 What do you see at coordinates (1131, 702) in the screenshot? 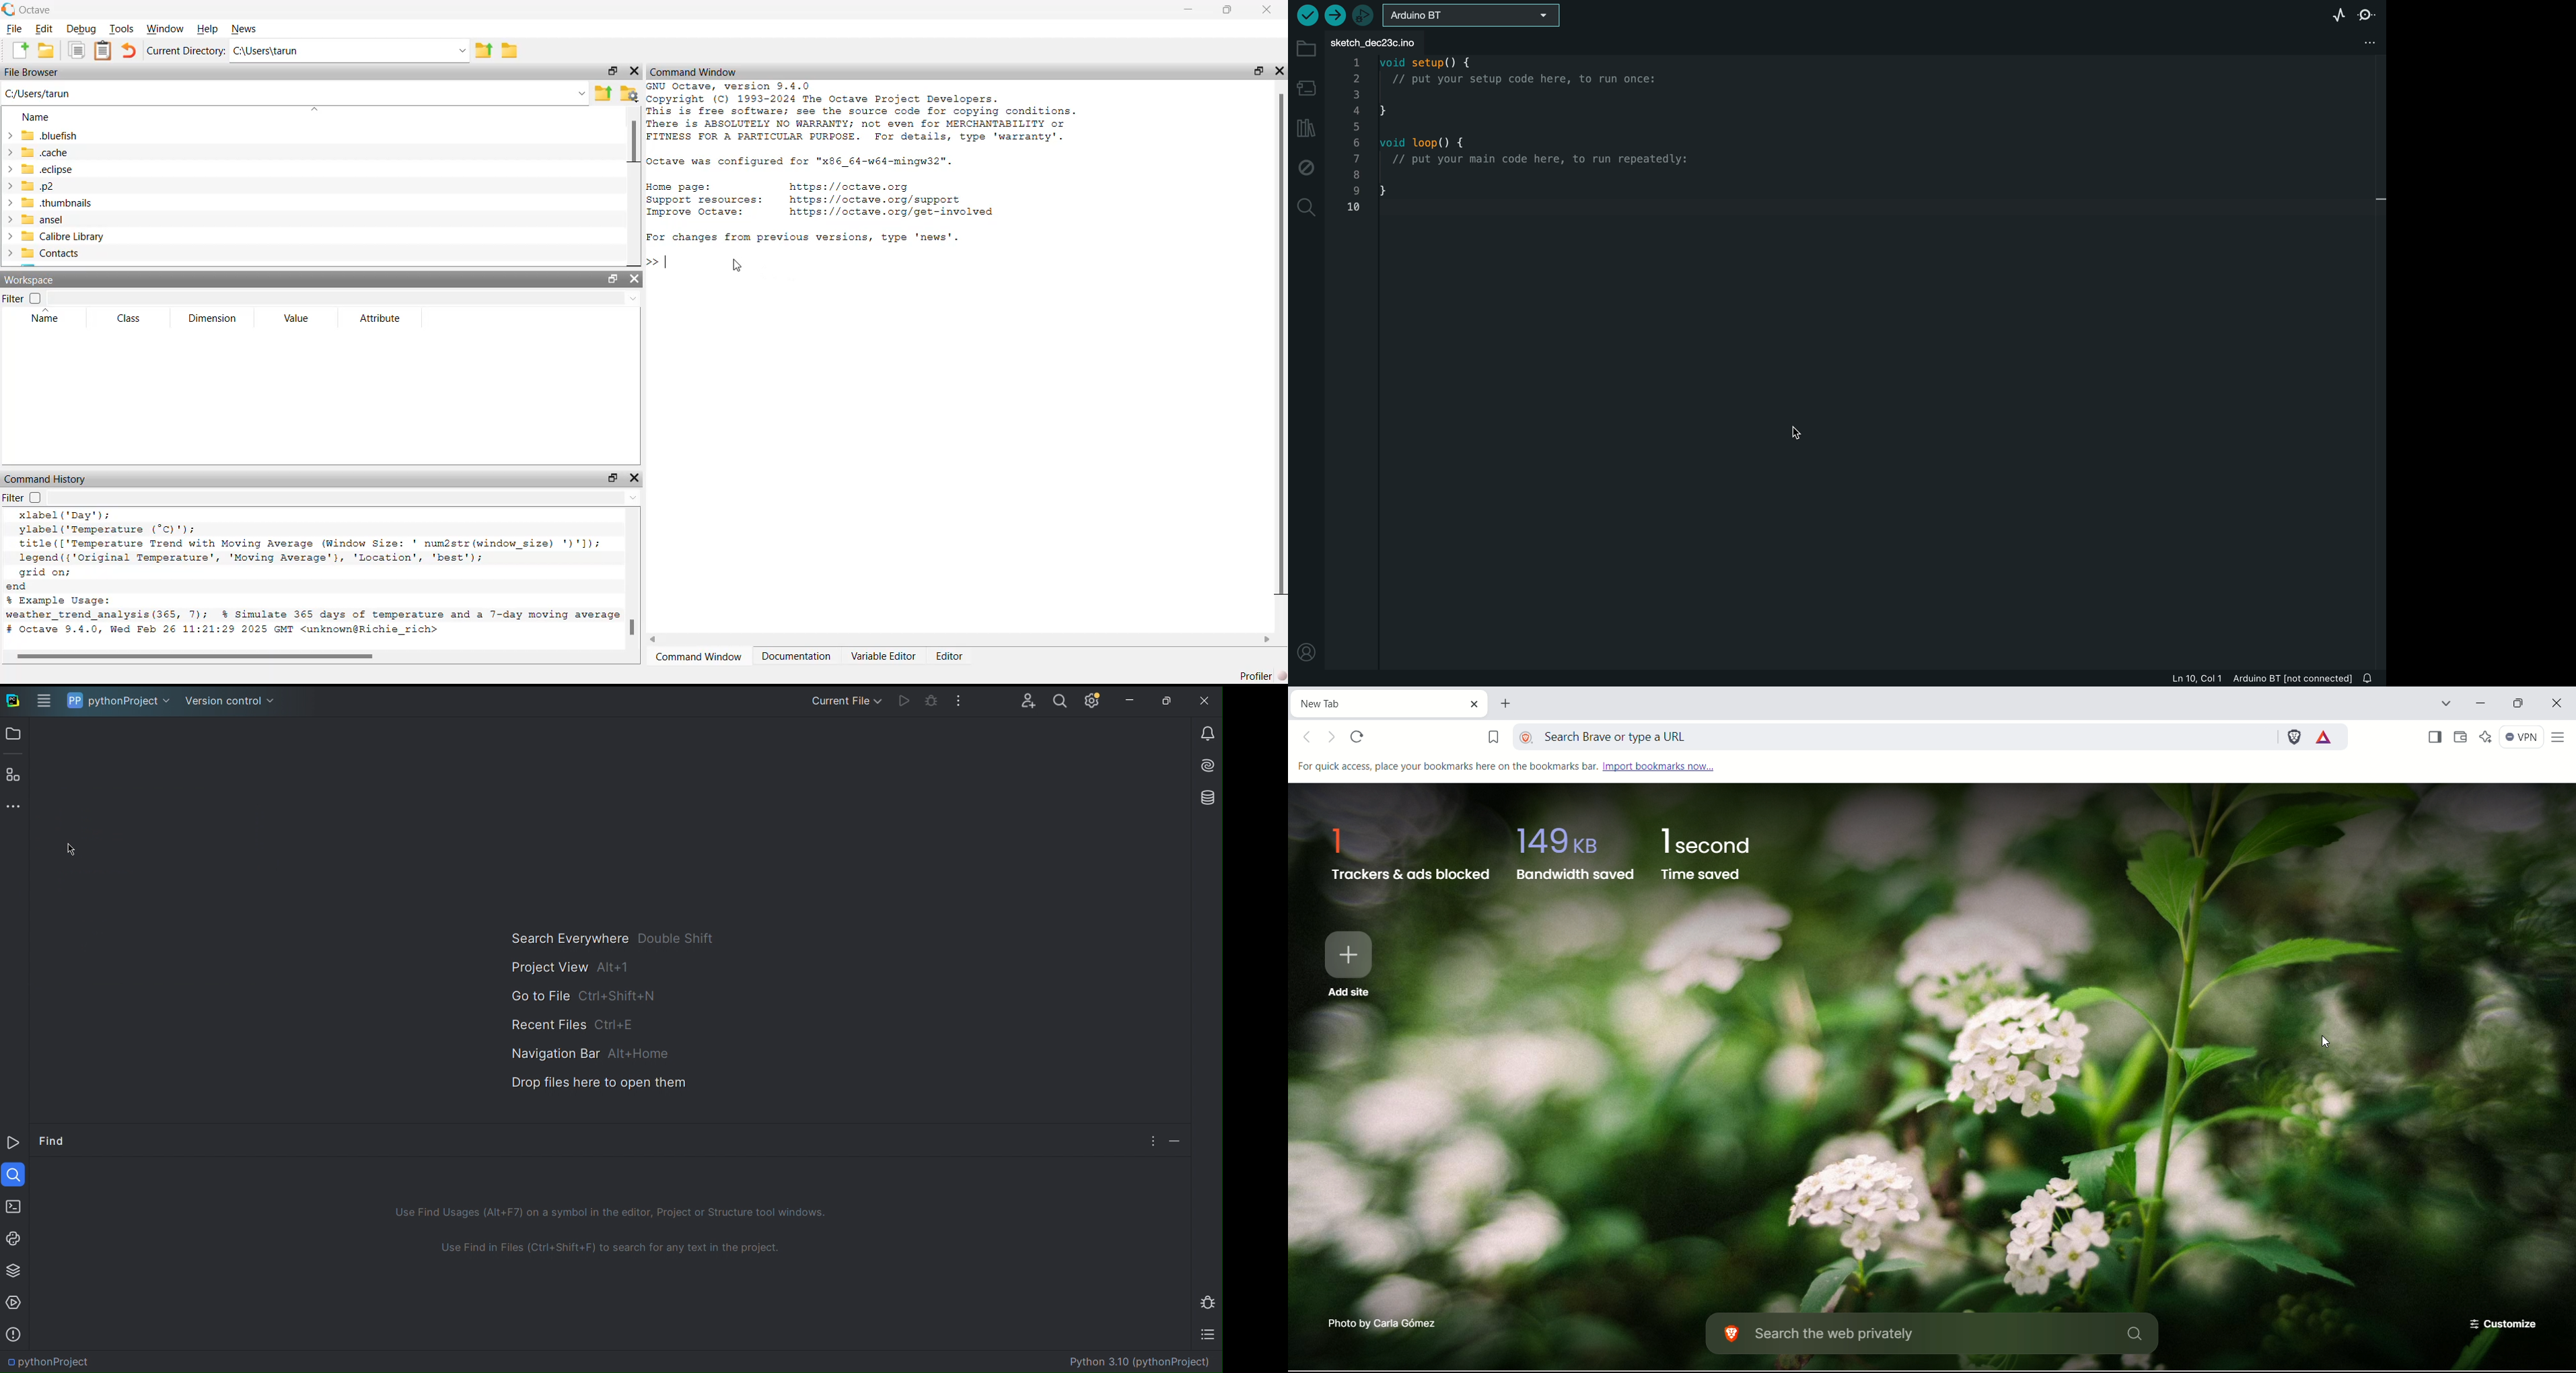
I see `Minimize` at bounding box center [1131, 702].